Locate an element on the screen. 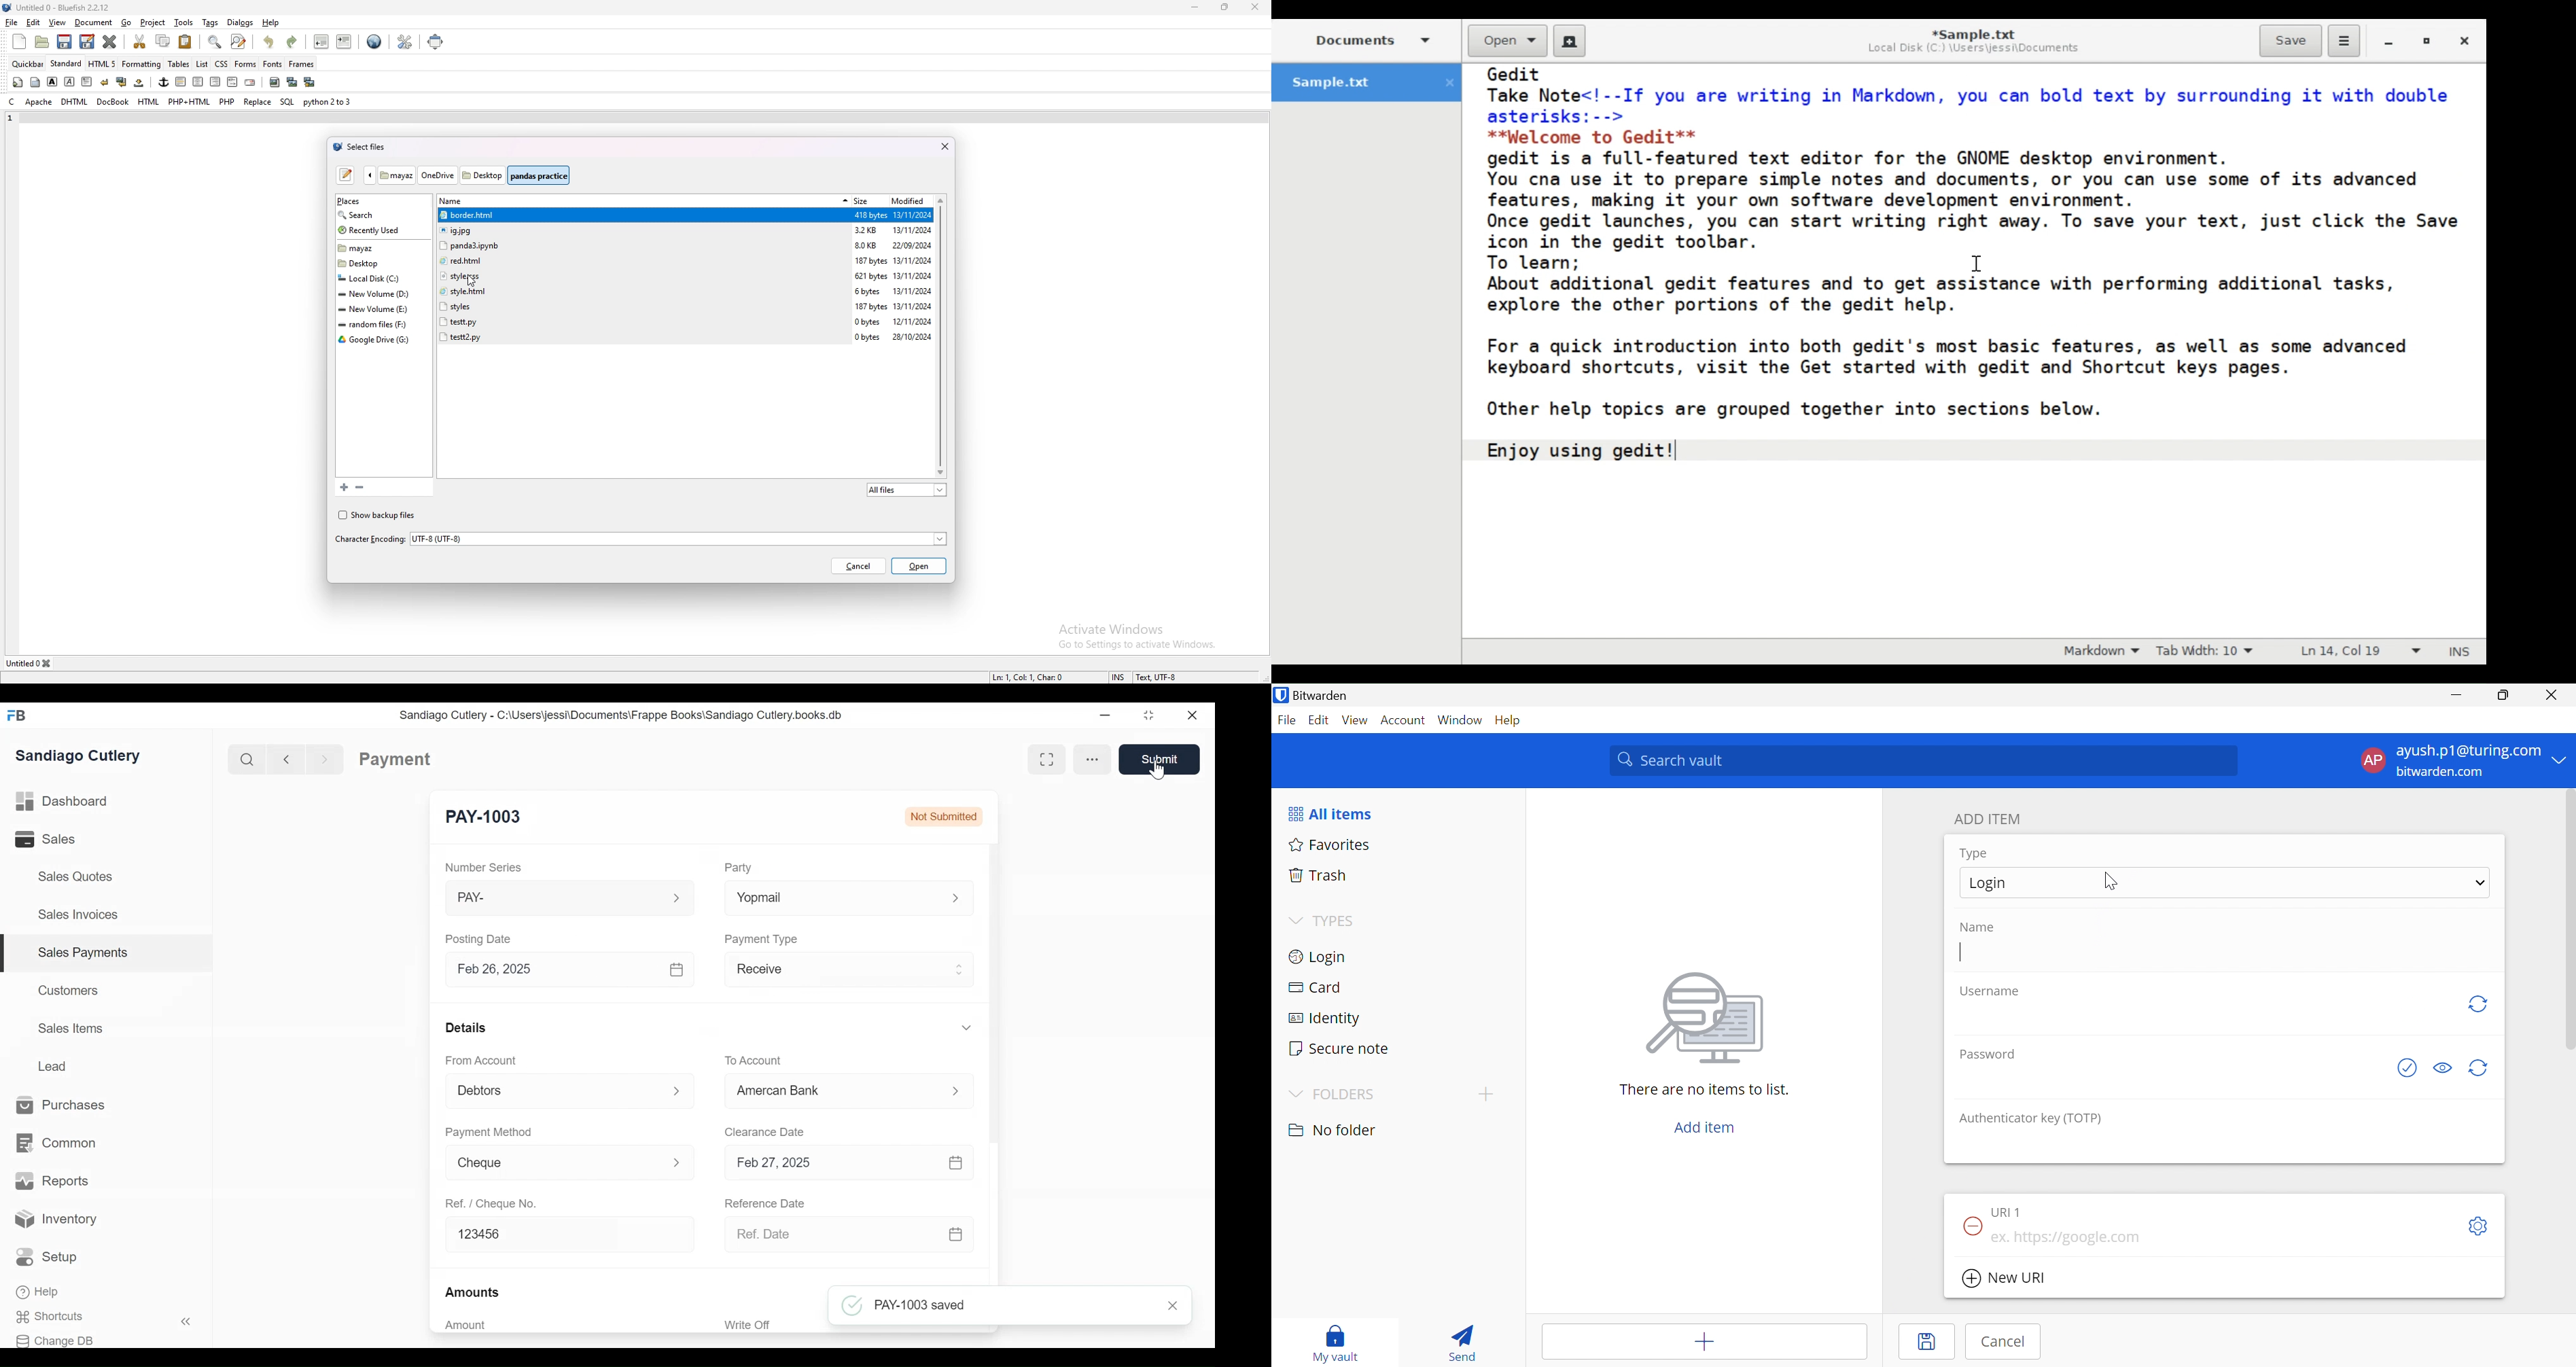 Image resolution: width=2576 pixels, height=1372 pixels. quickstart is located at coordinates (17, 82).